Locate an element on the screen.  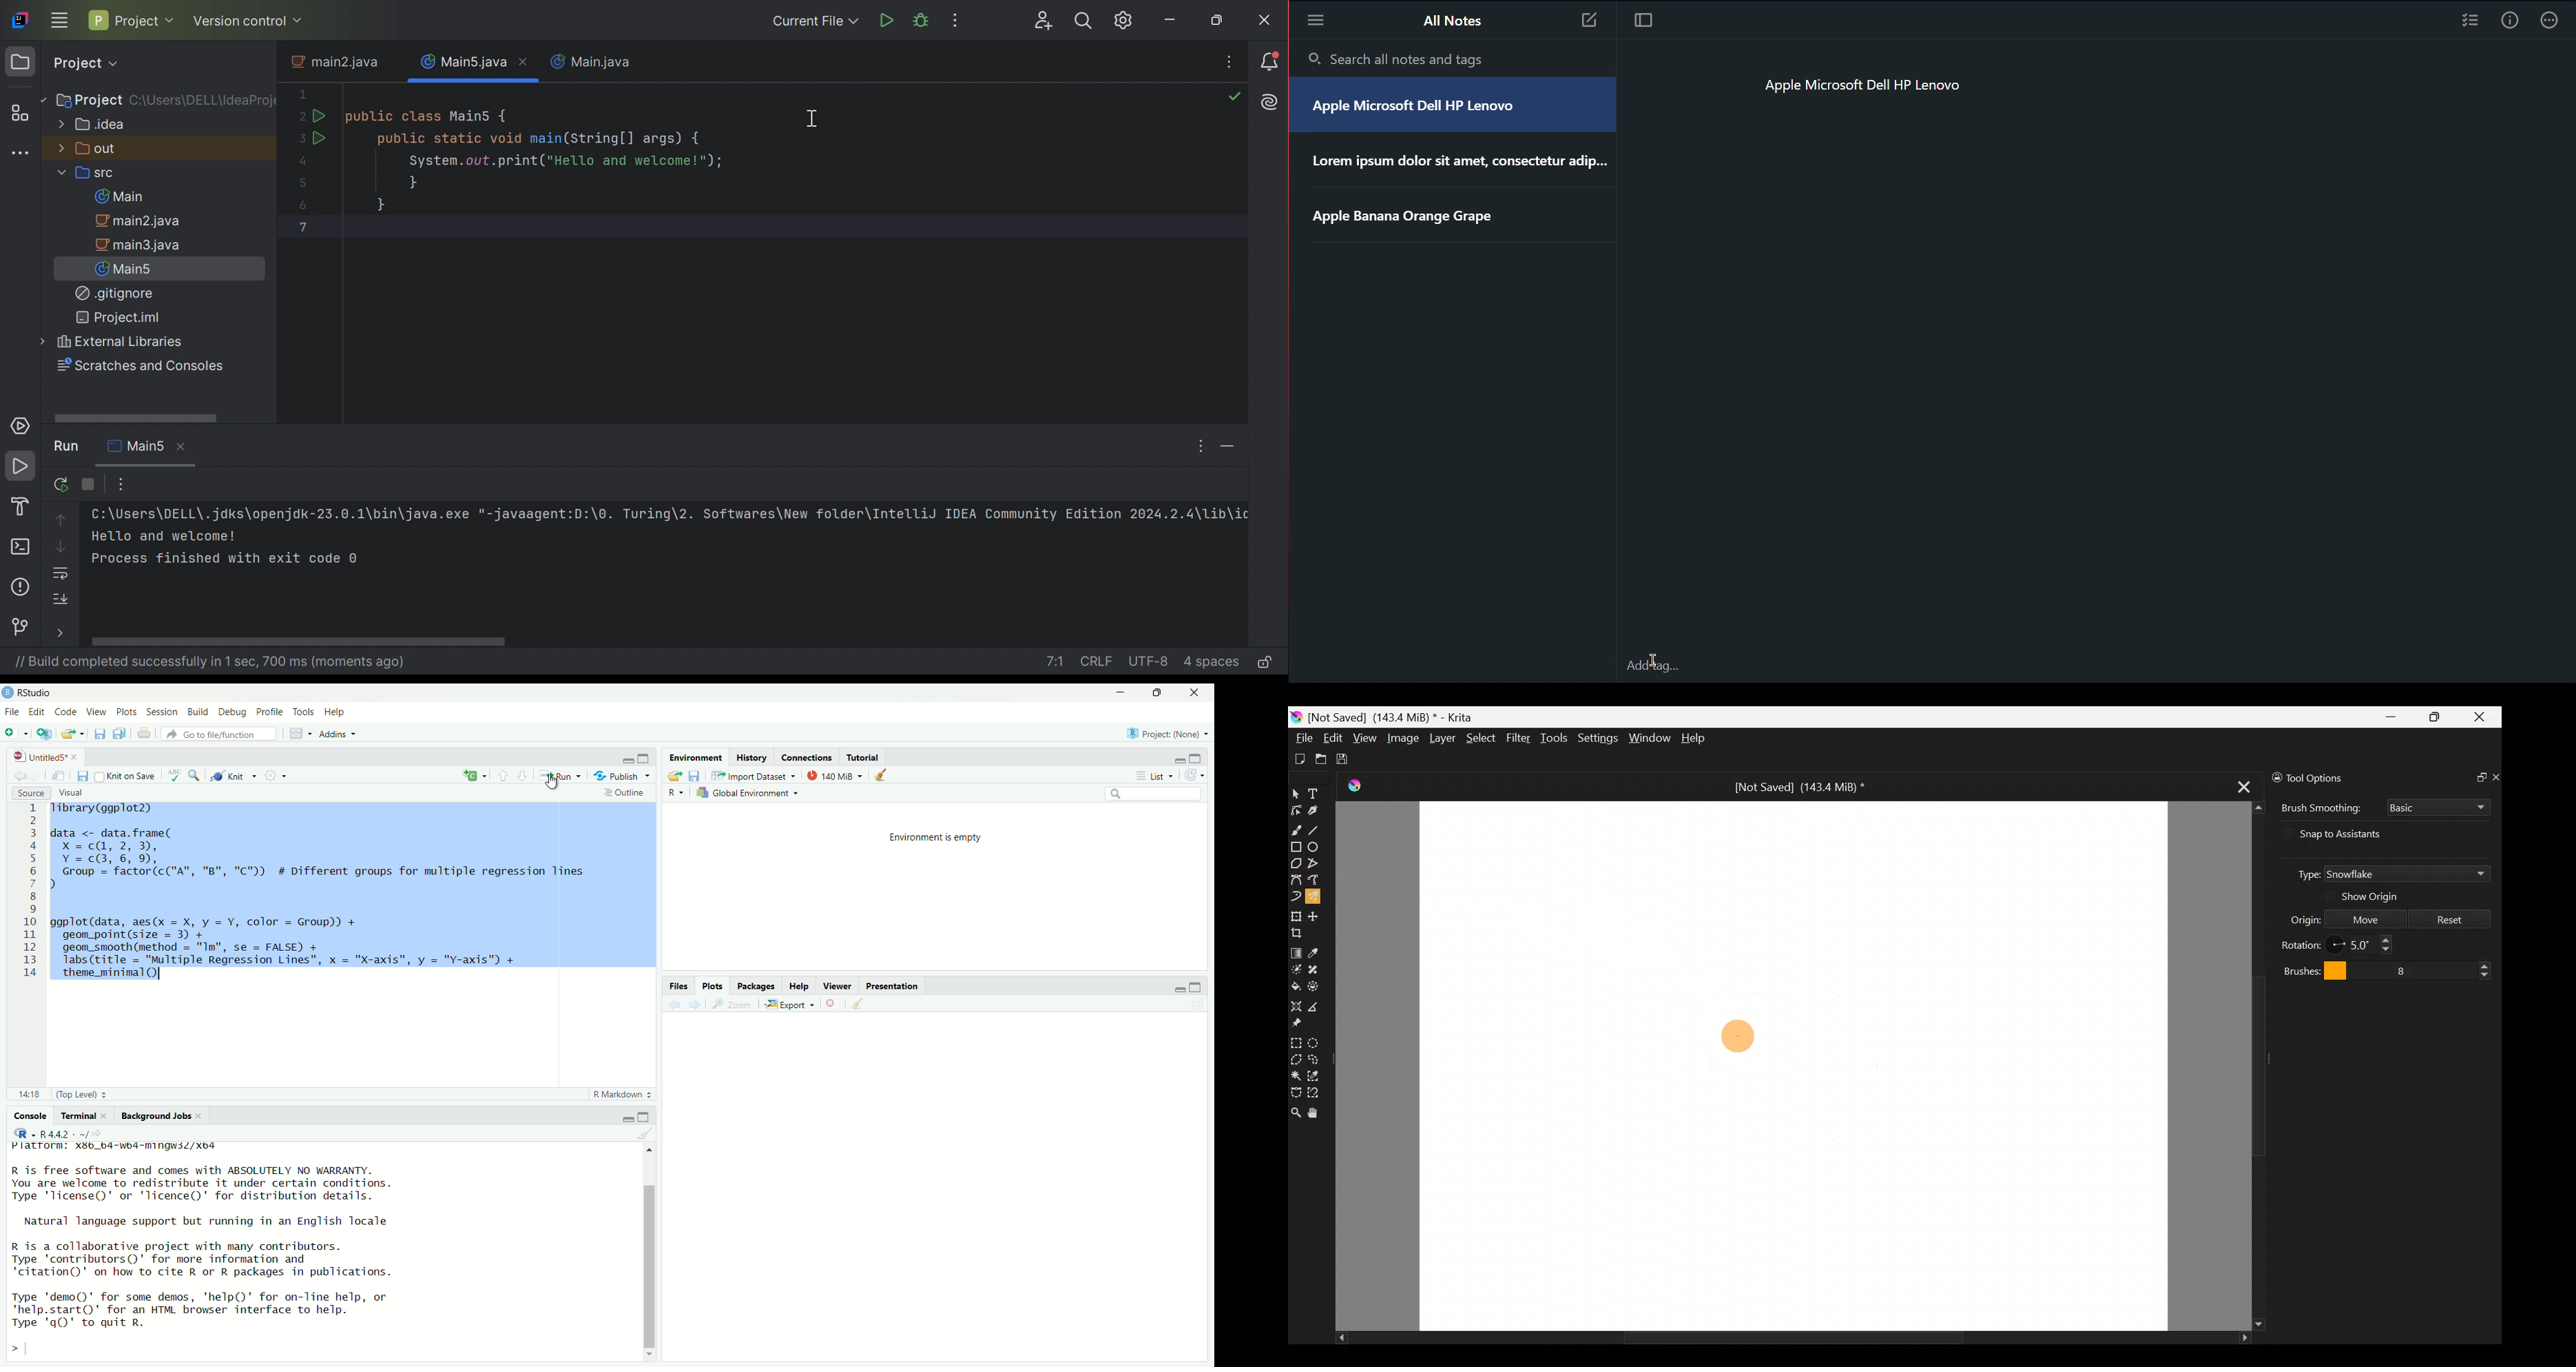
Scroll bar is located at coordinates (1773, 1337).